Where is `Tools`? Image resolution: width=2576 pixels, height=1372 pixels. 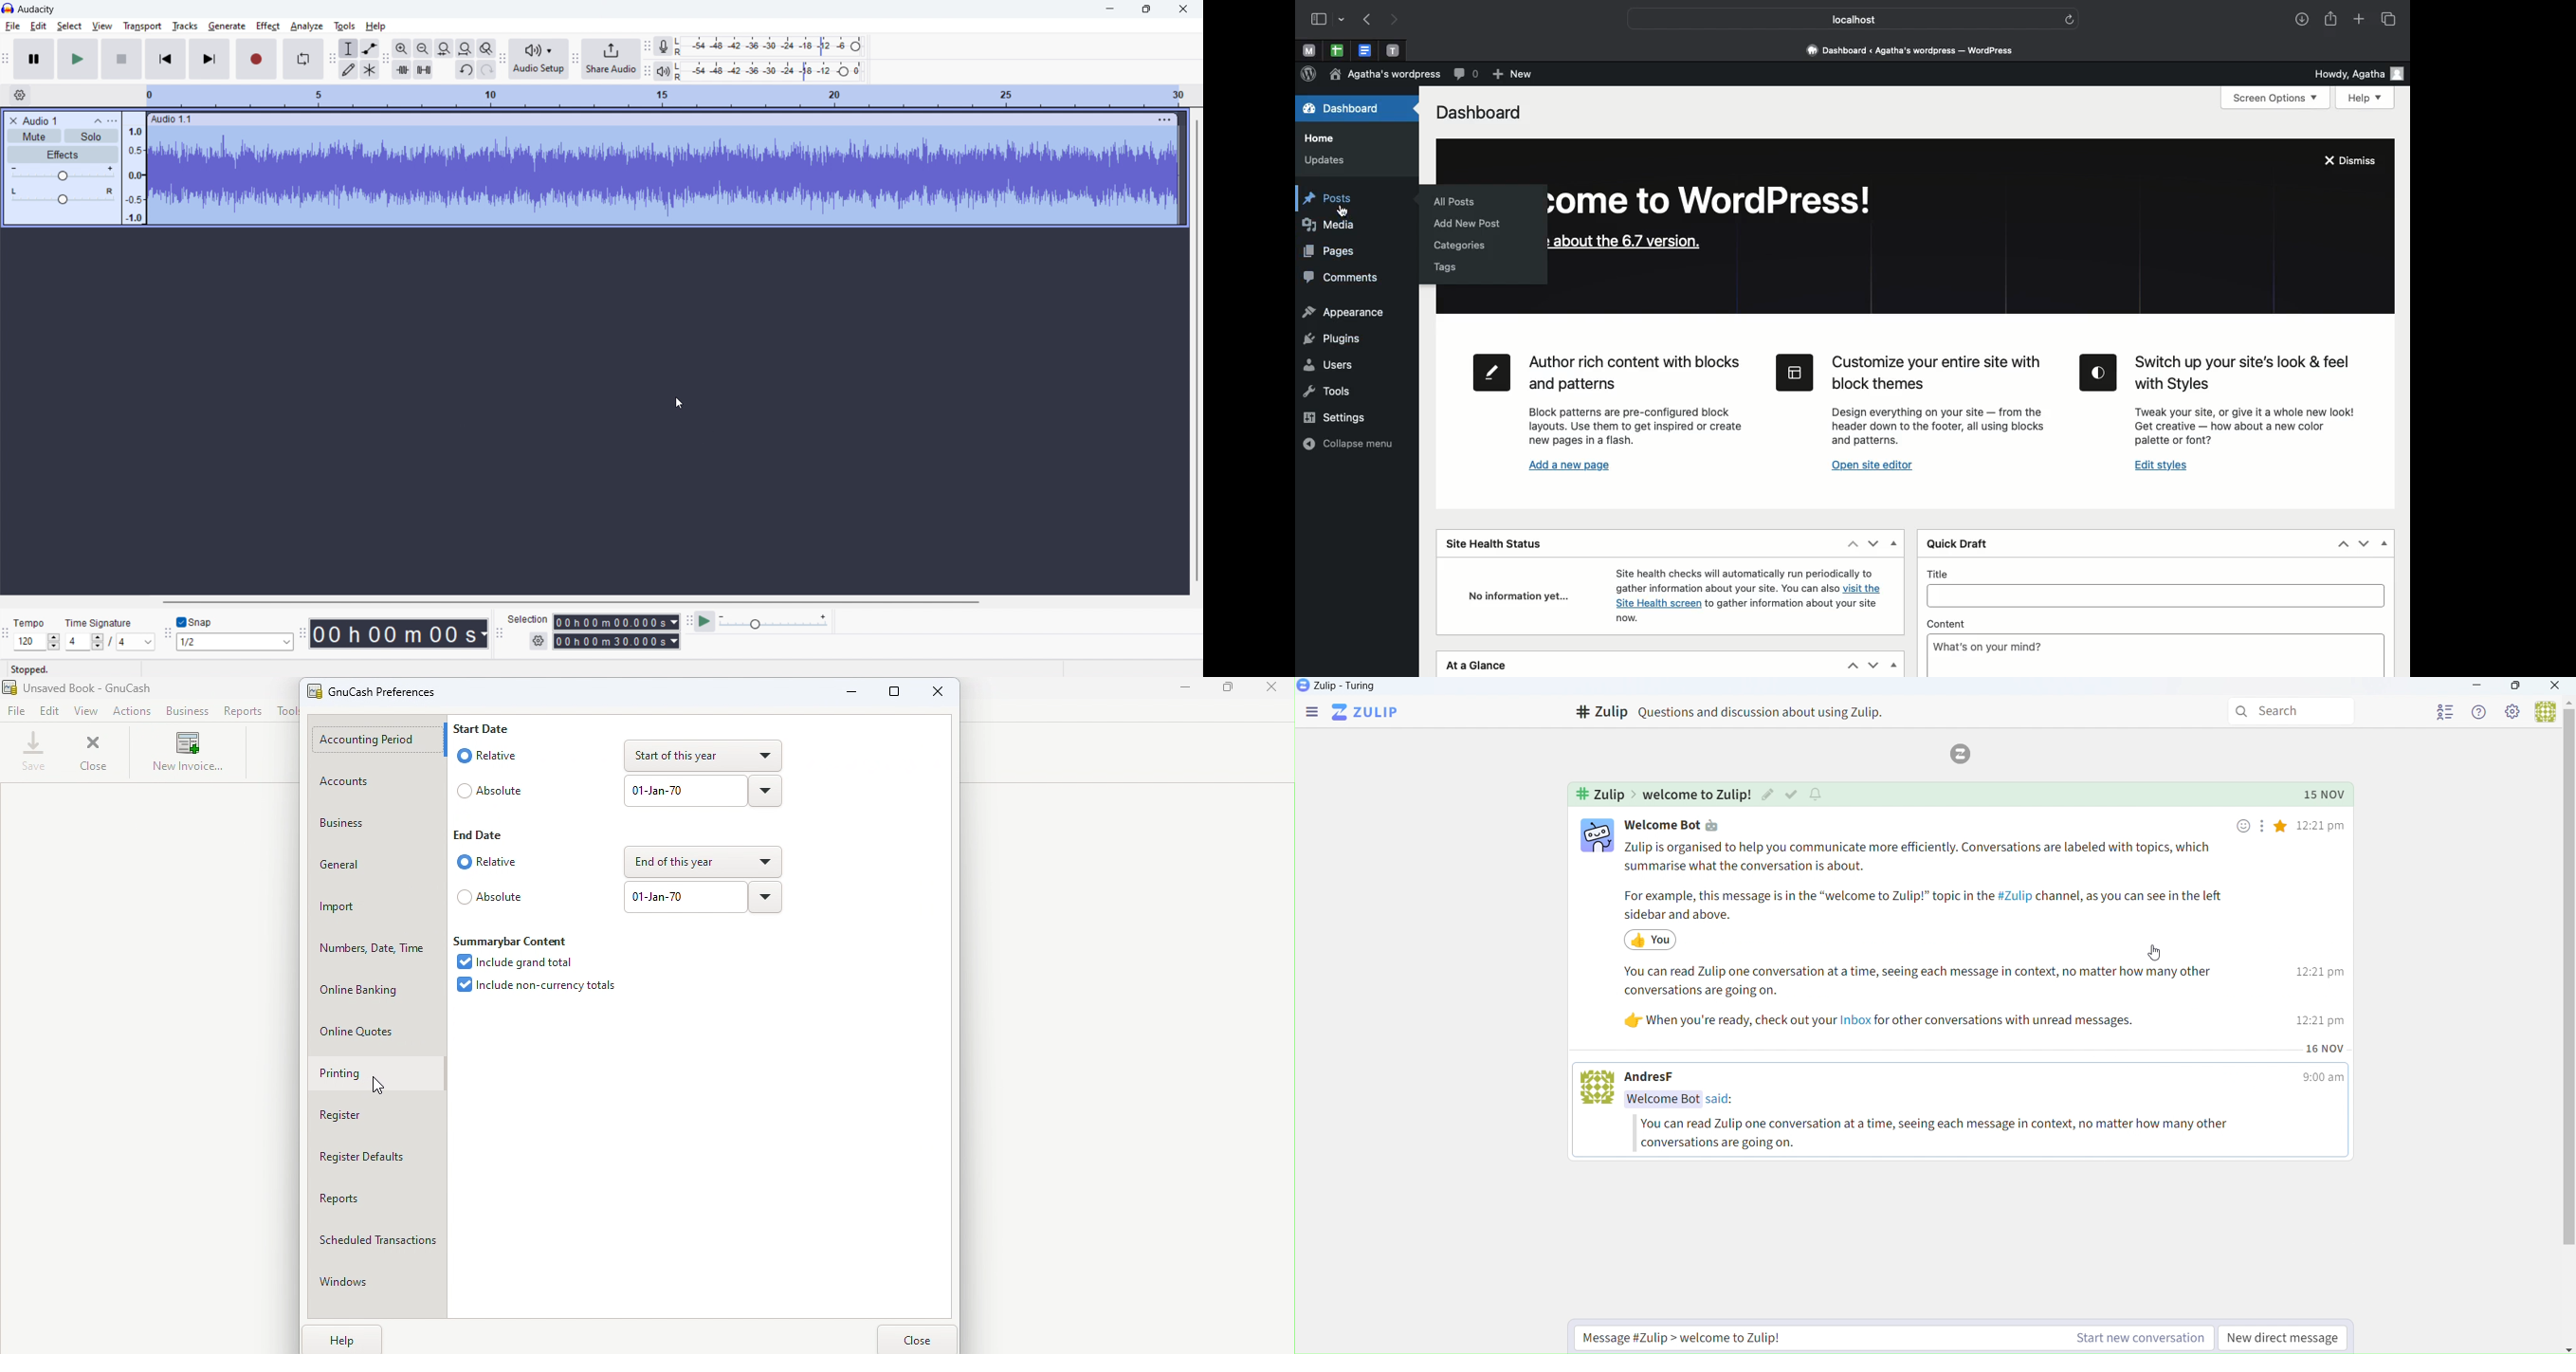
Tools is located at coordinates (1329, 390).